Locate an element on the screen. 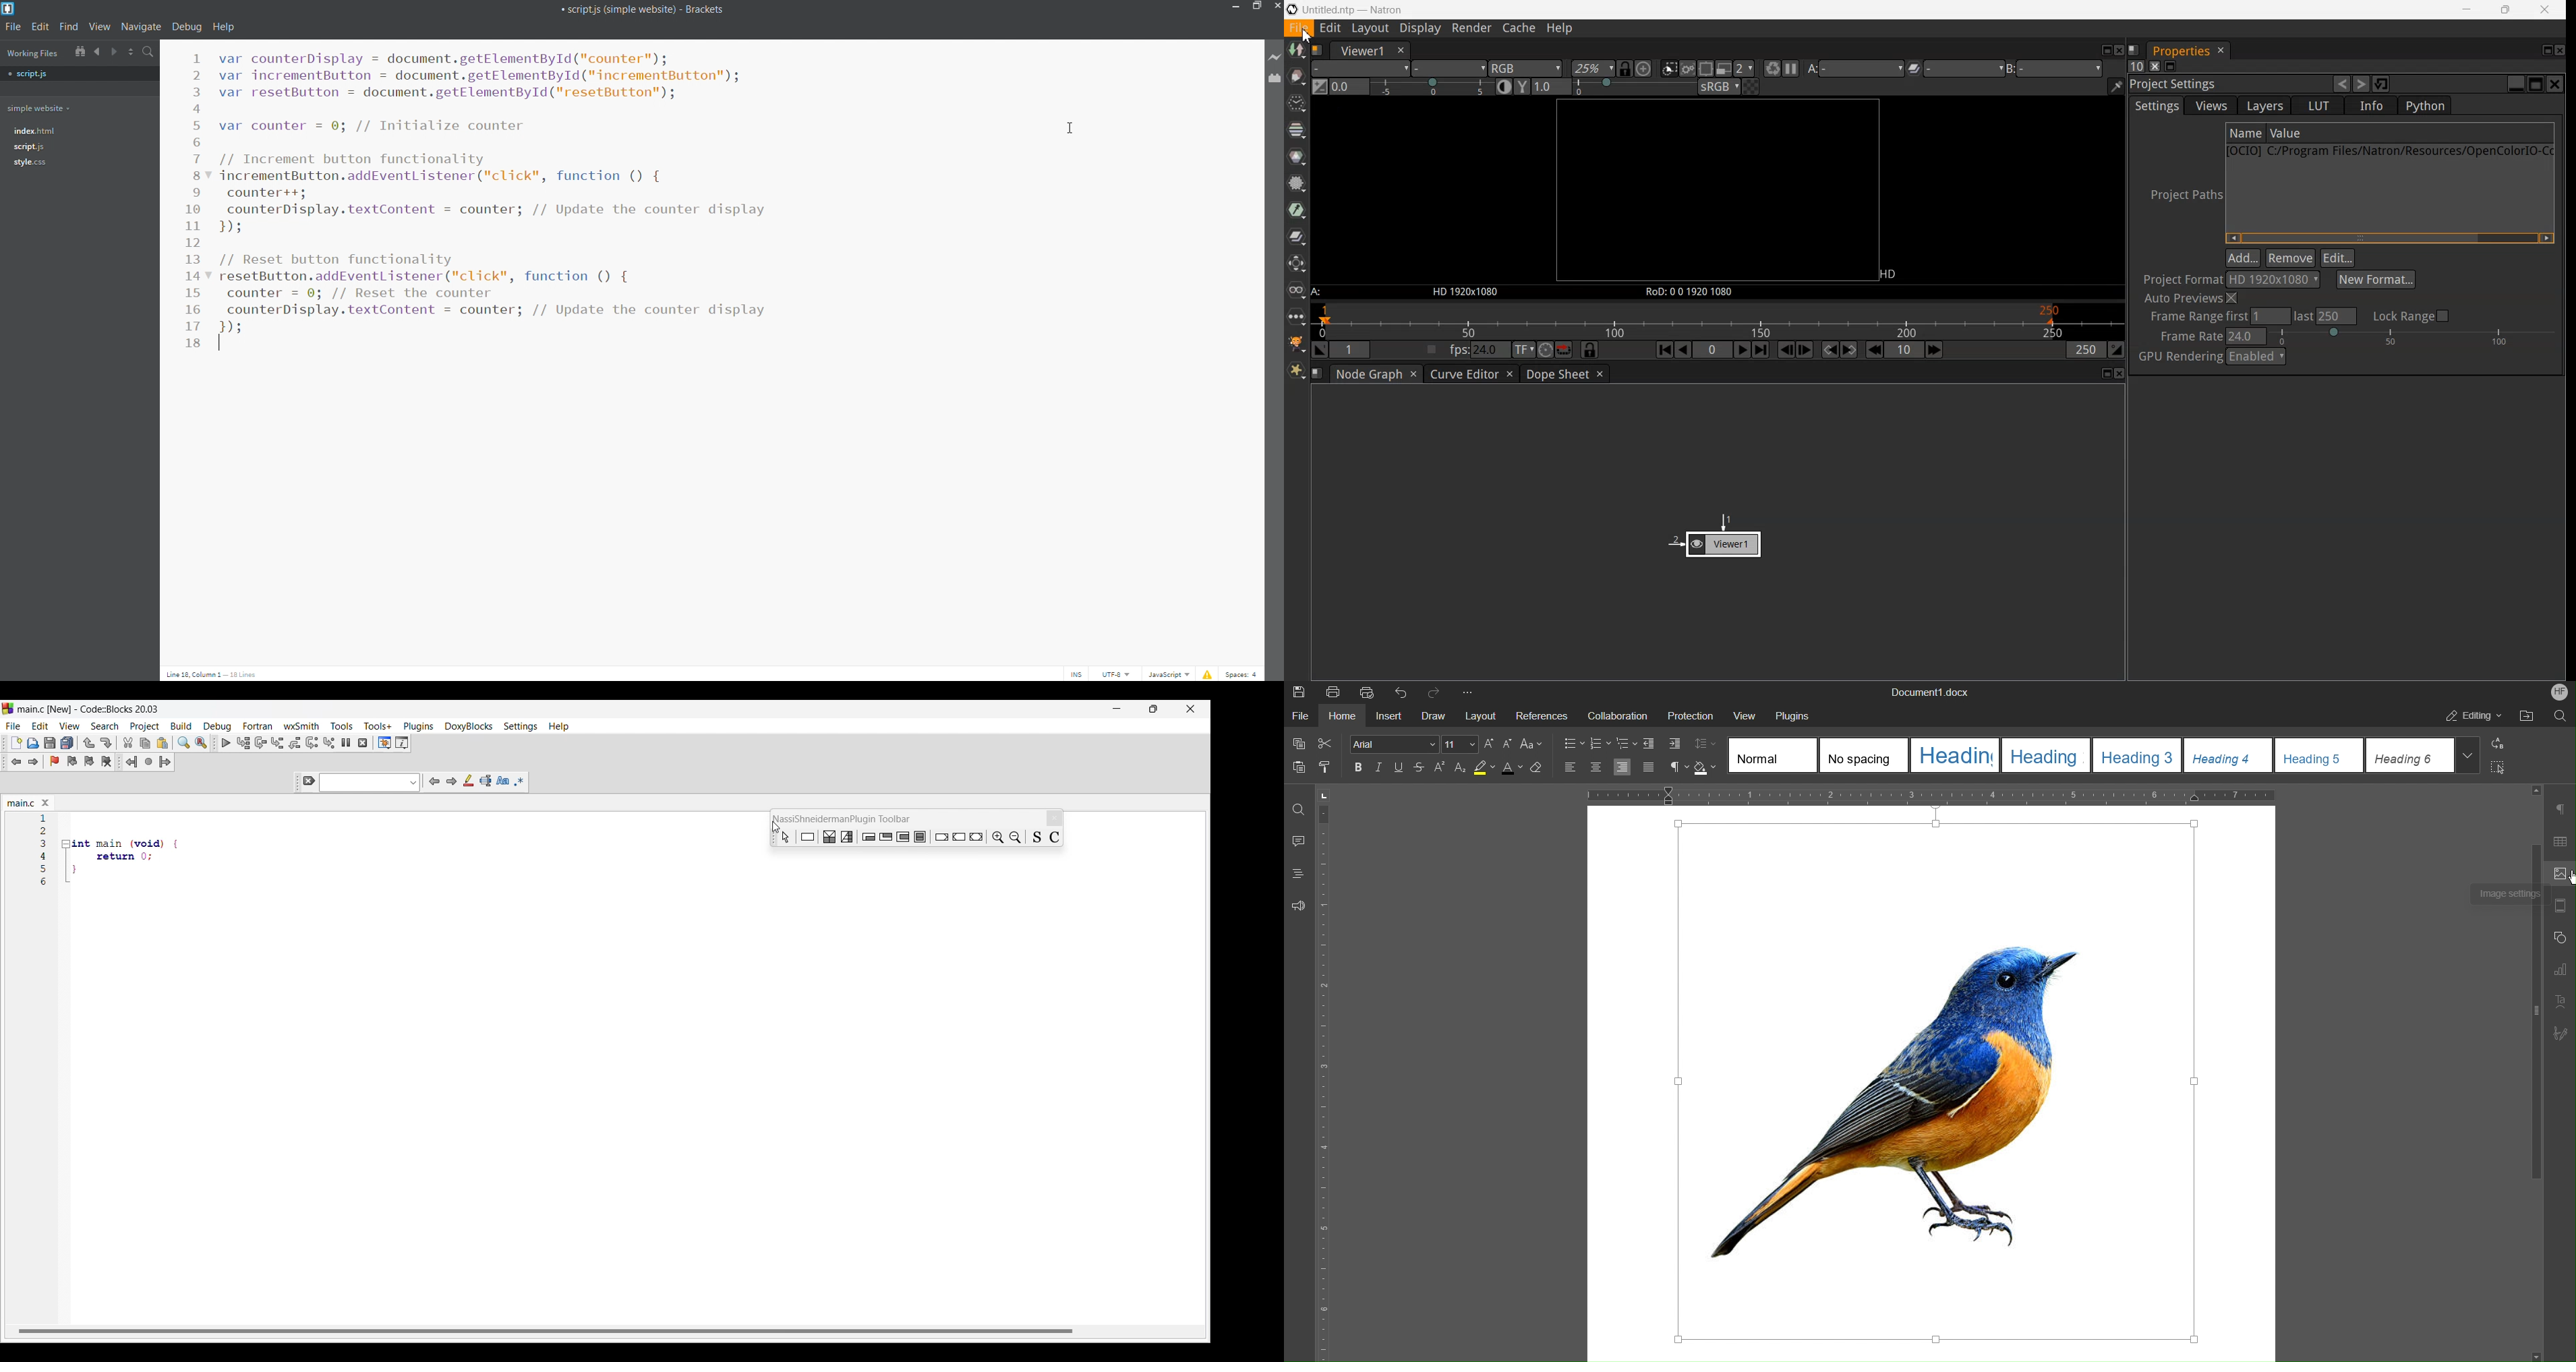  Break debugger is located at coordinates (346, 742).